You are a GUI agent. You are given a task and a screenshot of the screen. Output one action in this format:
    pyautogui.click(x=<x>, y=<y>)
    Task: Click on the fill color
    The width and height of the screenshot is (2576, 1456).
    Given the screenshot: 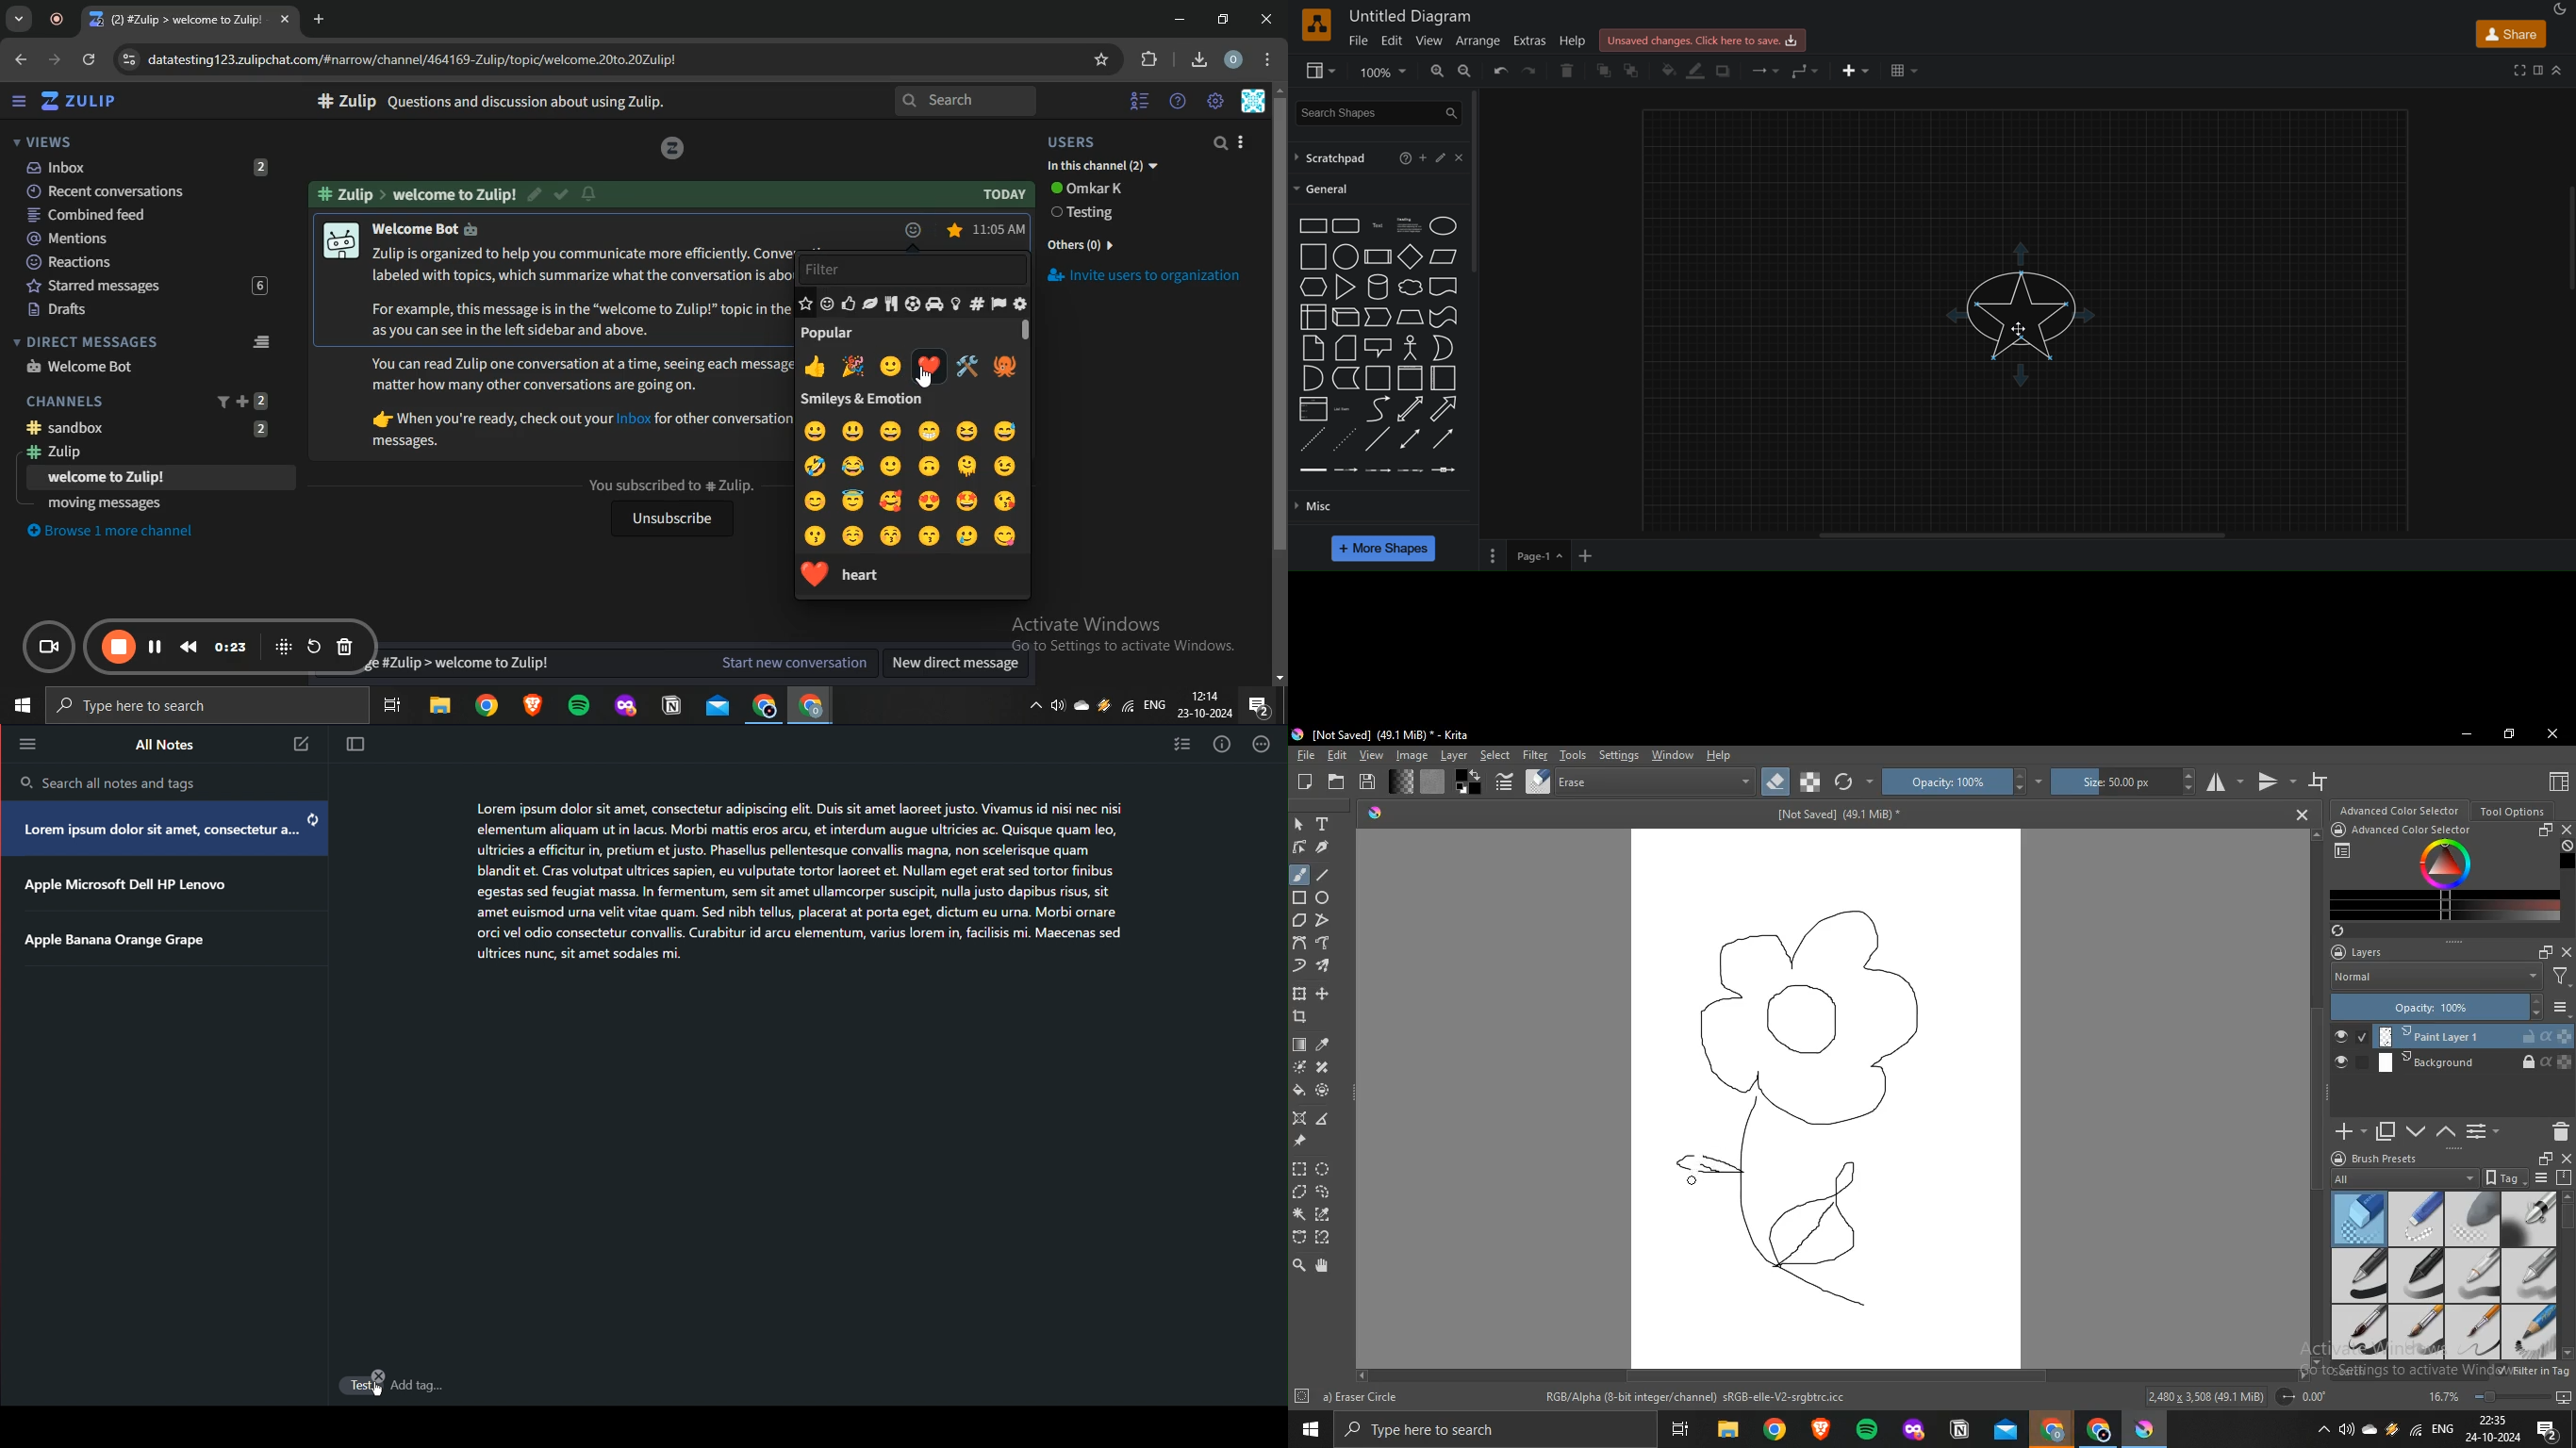 What is the action you would take?
    pyautogui.click(x=1668, y=71)
    